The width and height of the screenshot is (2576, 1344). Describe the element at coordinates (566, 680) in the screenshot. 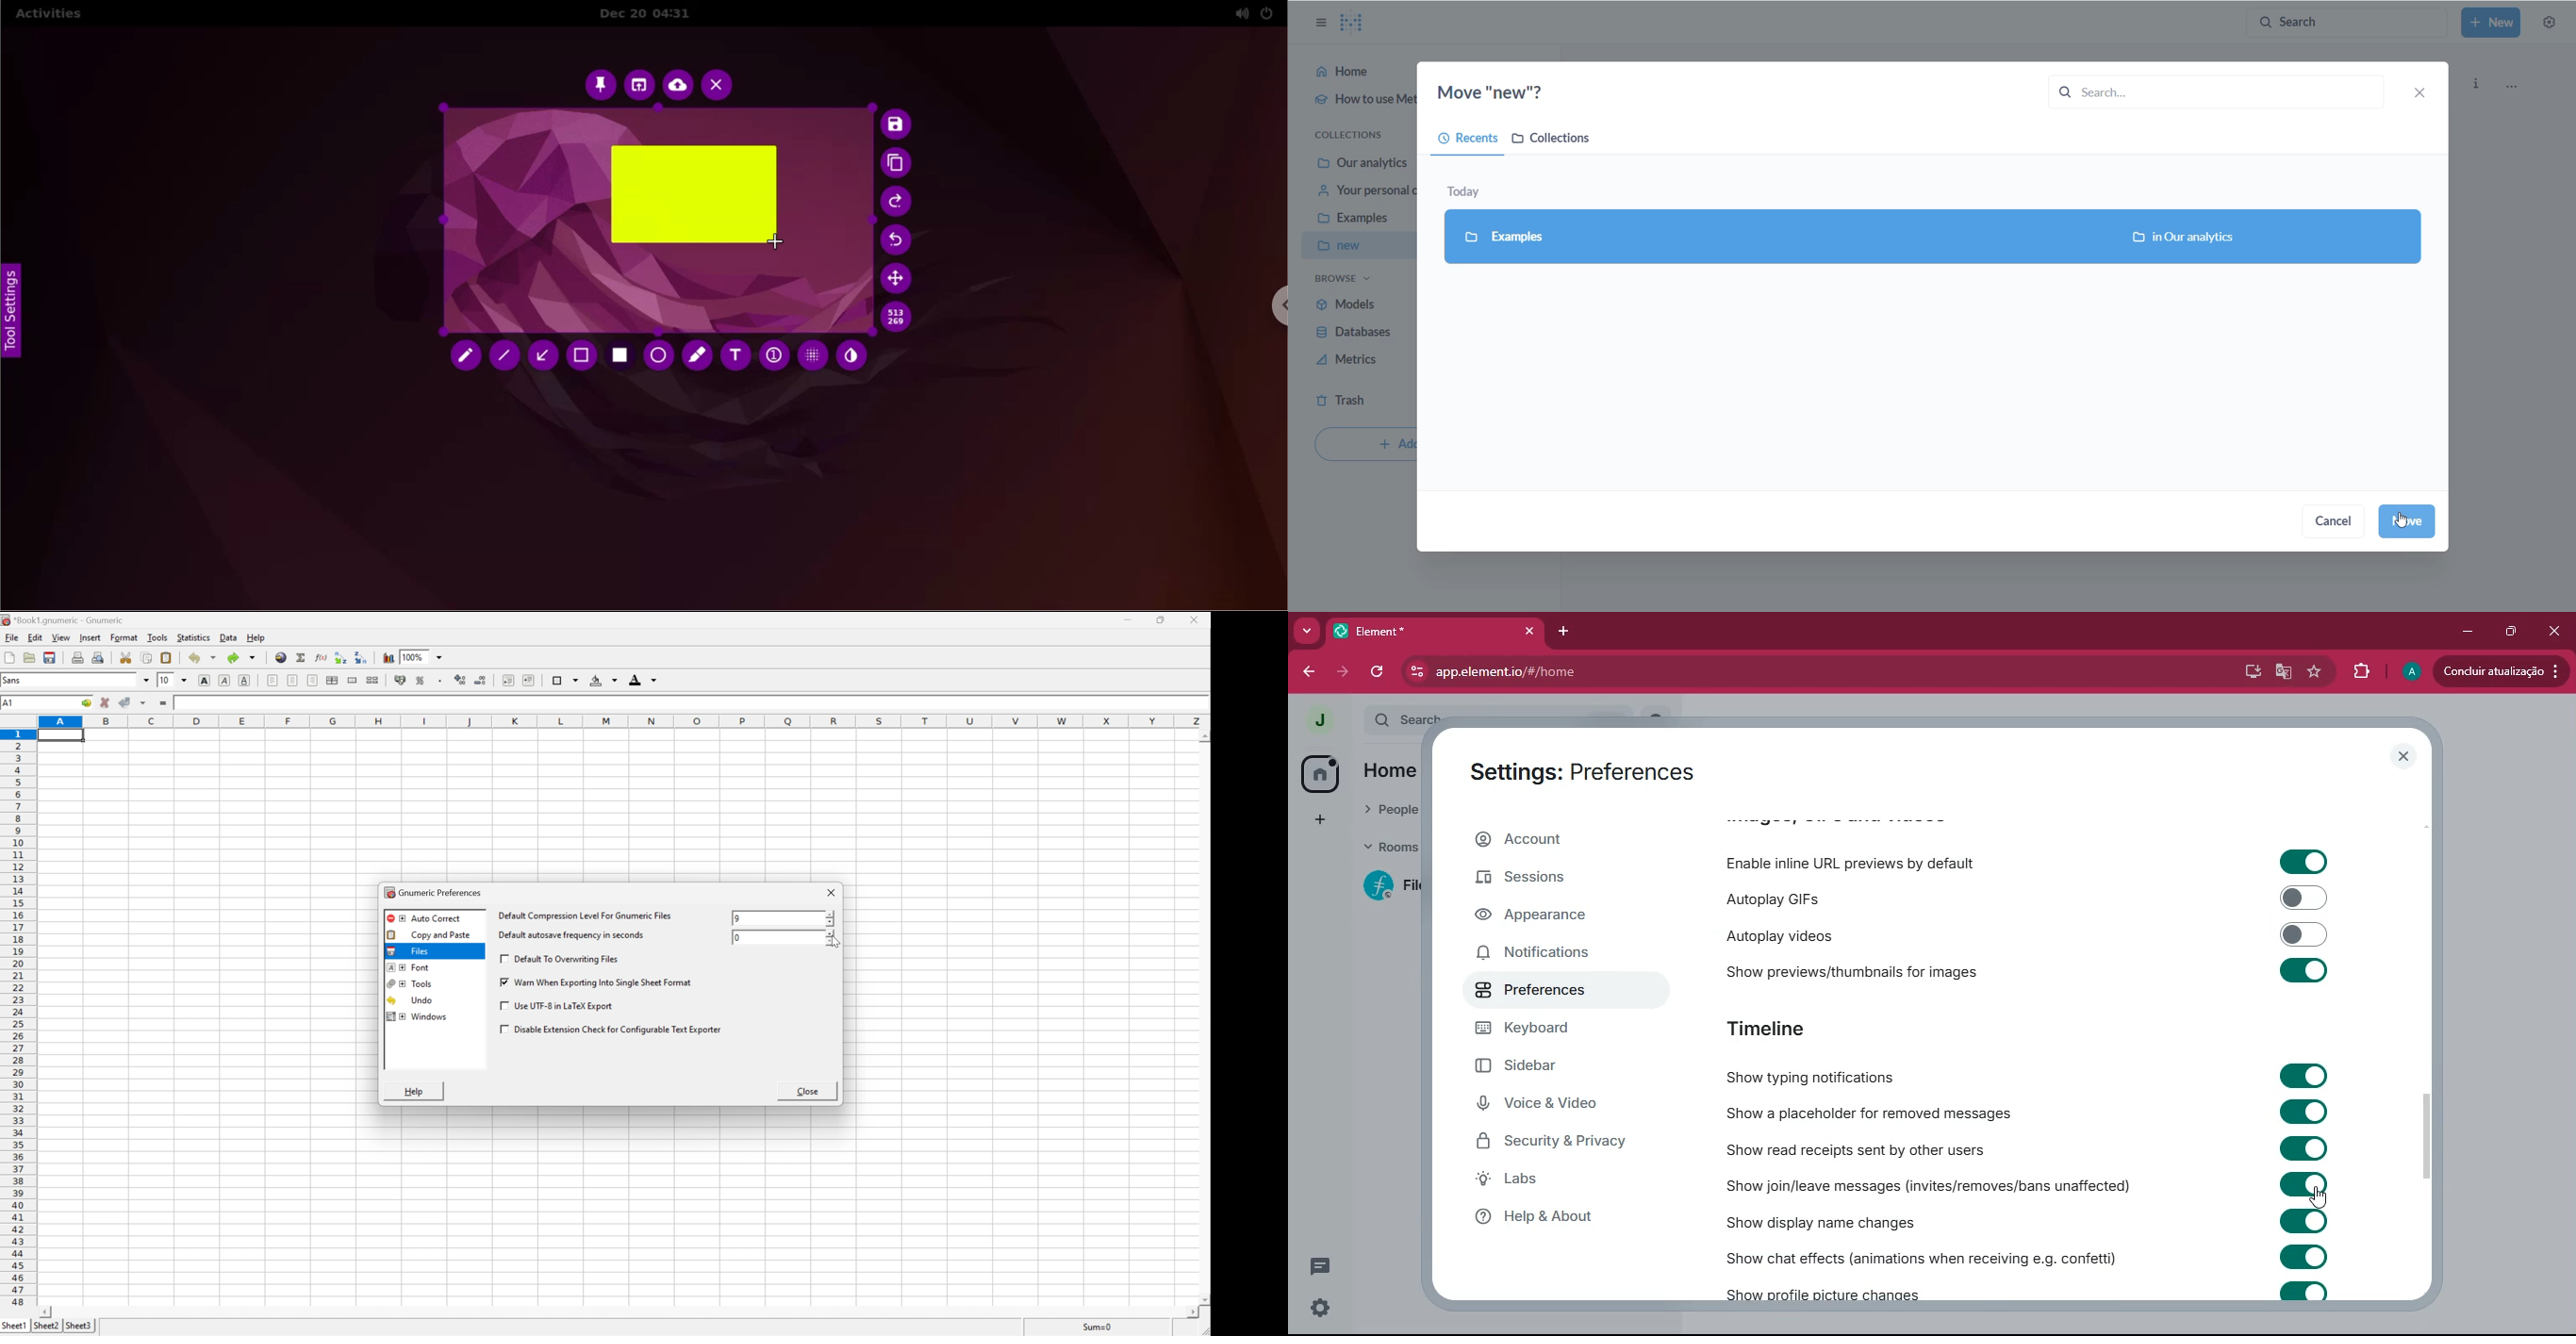

I see `borders` at that location.